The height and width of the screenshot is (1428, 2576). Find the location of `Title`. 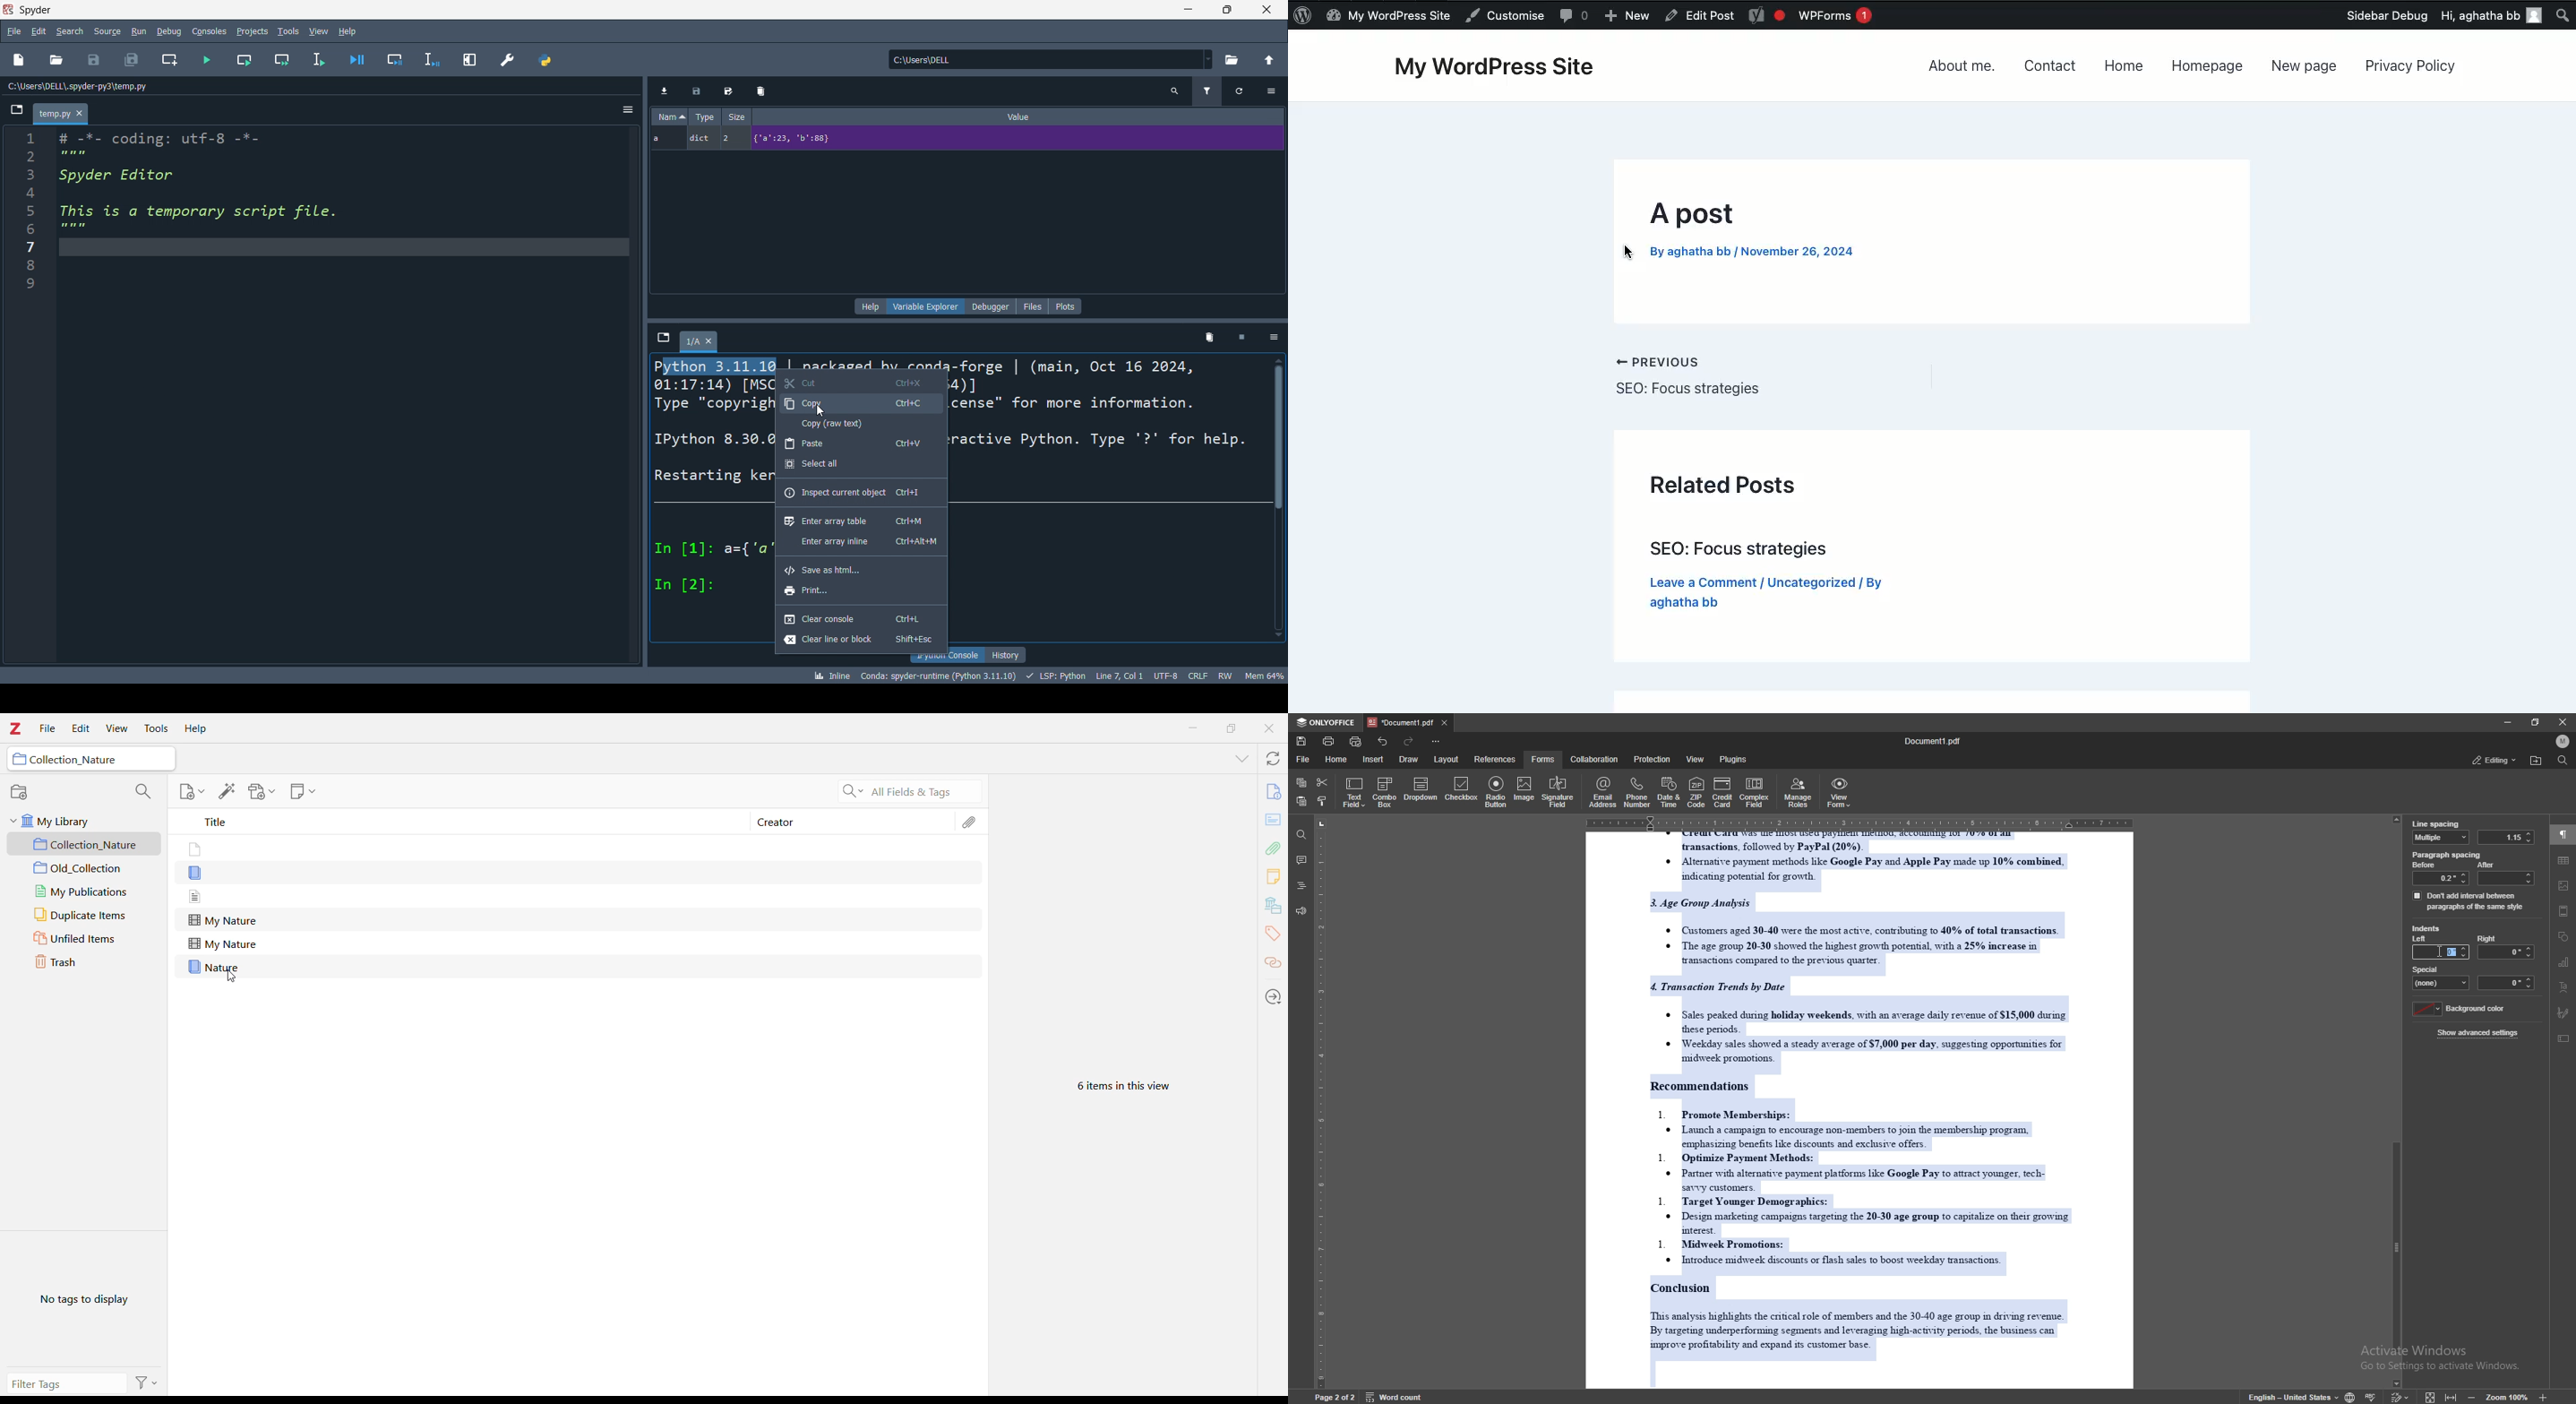

Title is located at coordinates (456, 821).